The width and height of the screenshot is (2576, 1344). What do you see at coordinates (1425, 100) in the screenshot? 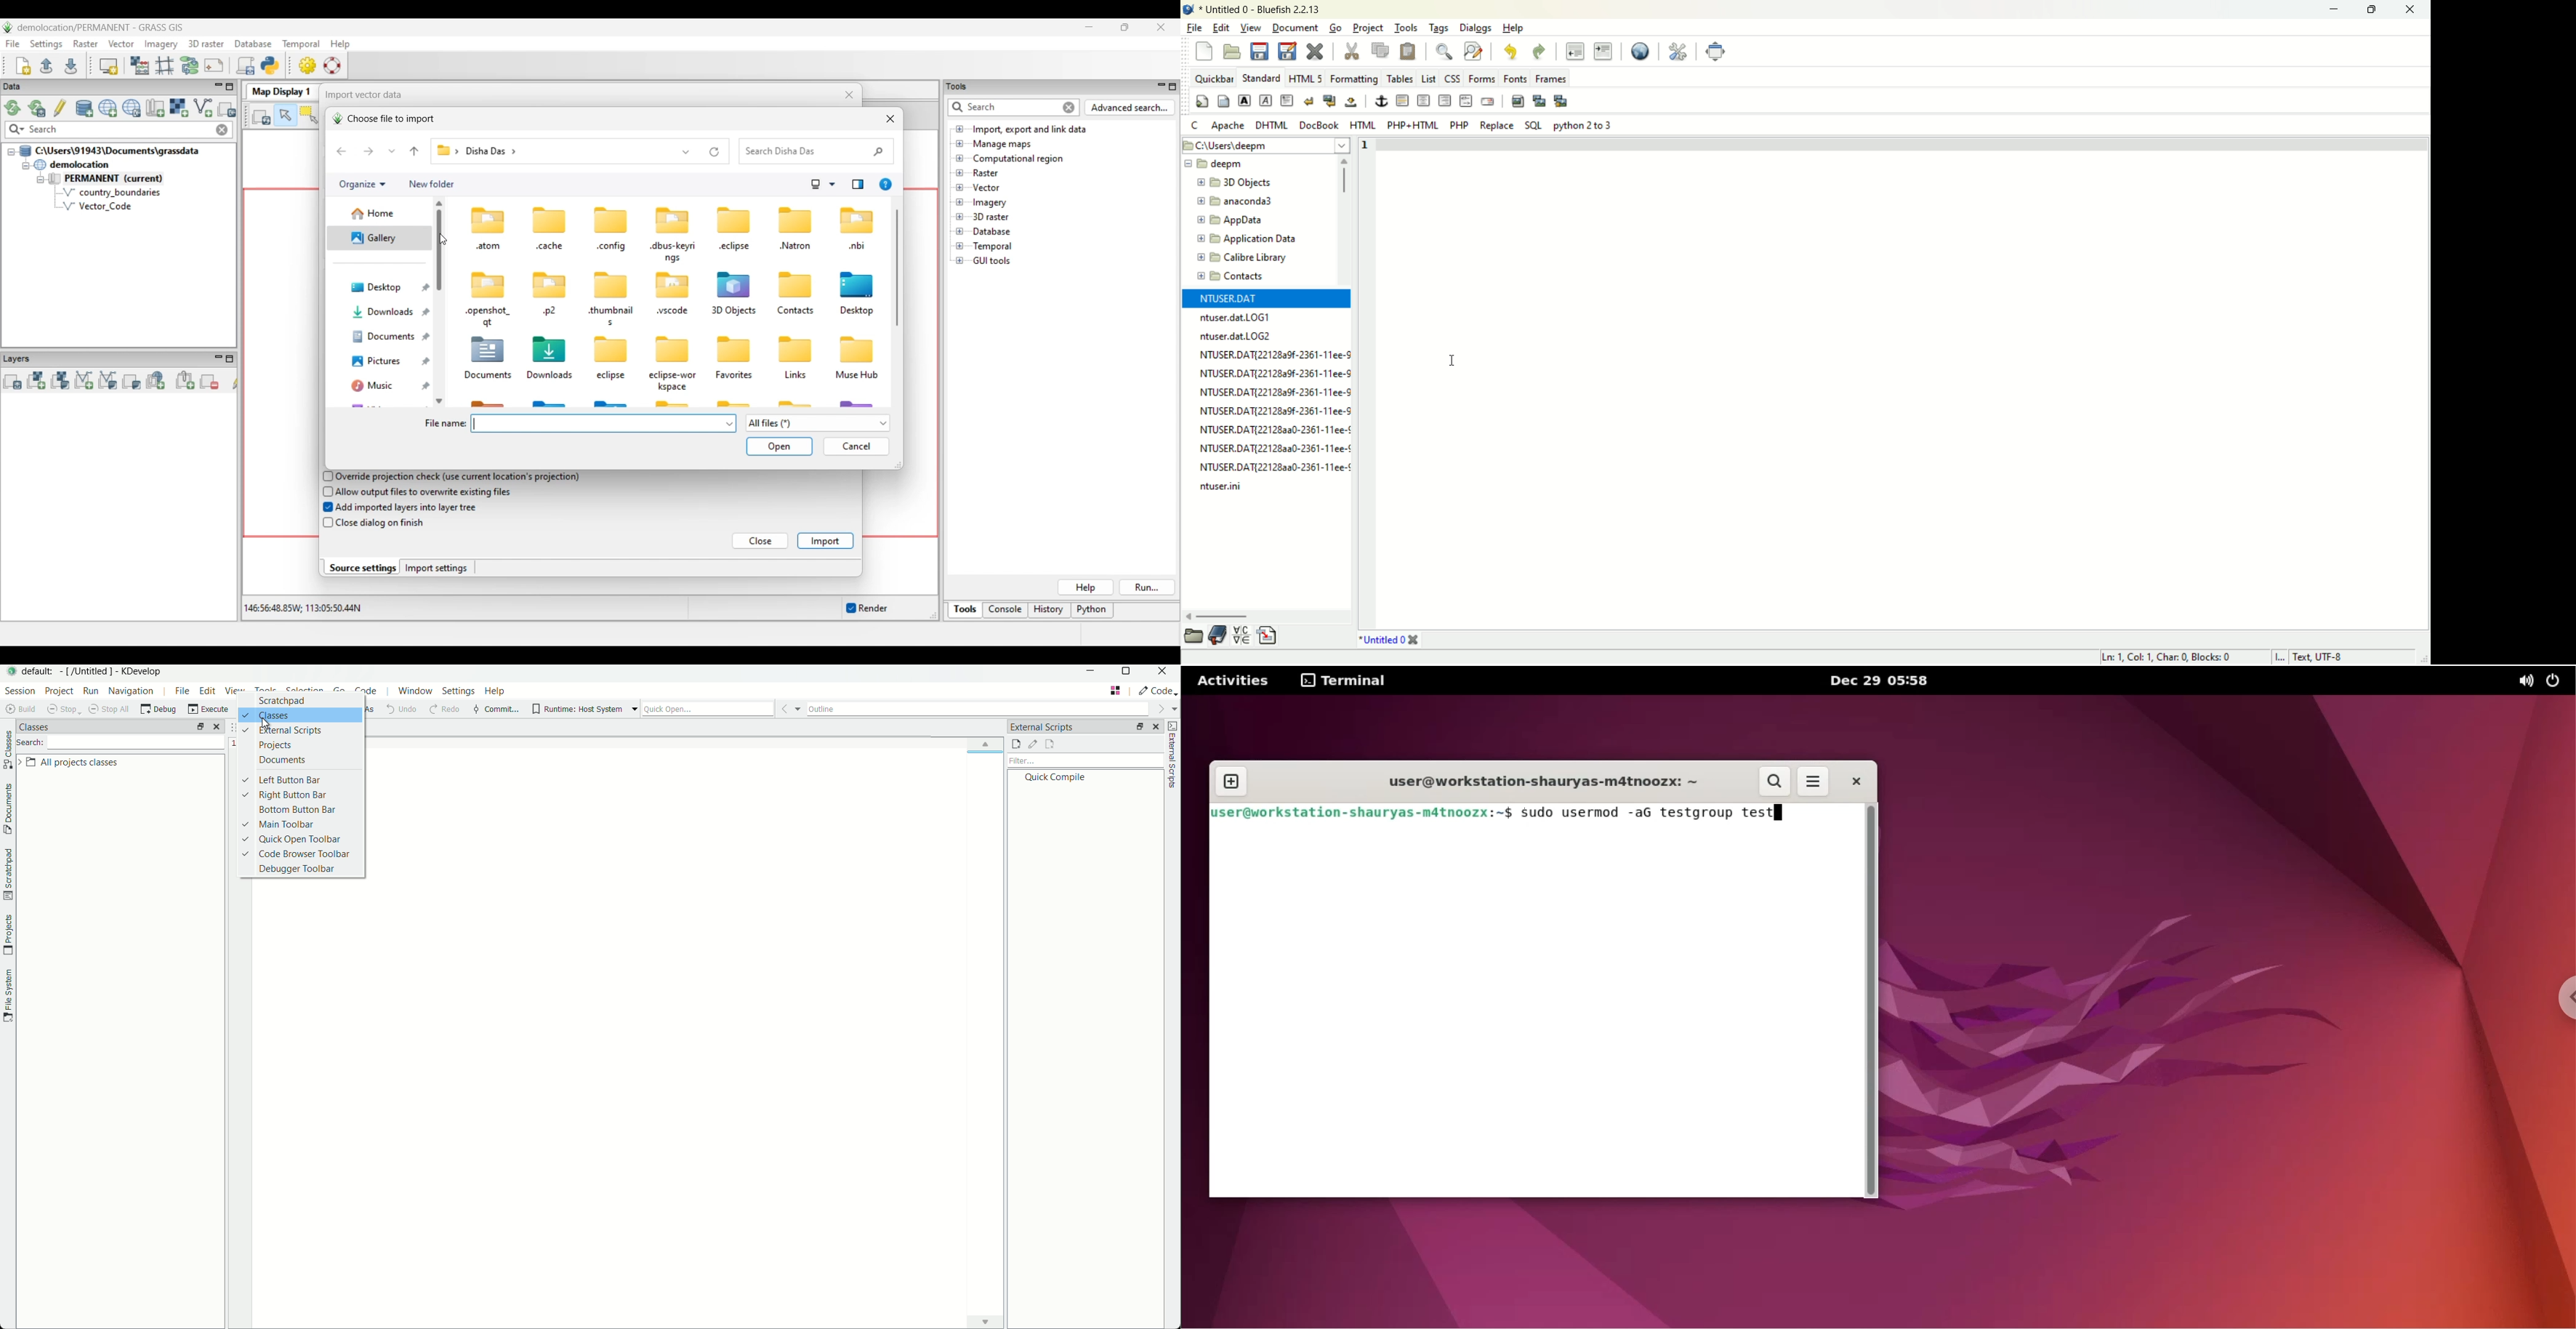
I see `center` at bounding box center [1425, 100].